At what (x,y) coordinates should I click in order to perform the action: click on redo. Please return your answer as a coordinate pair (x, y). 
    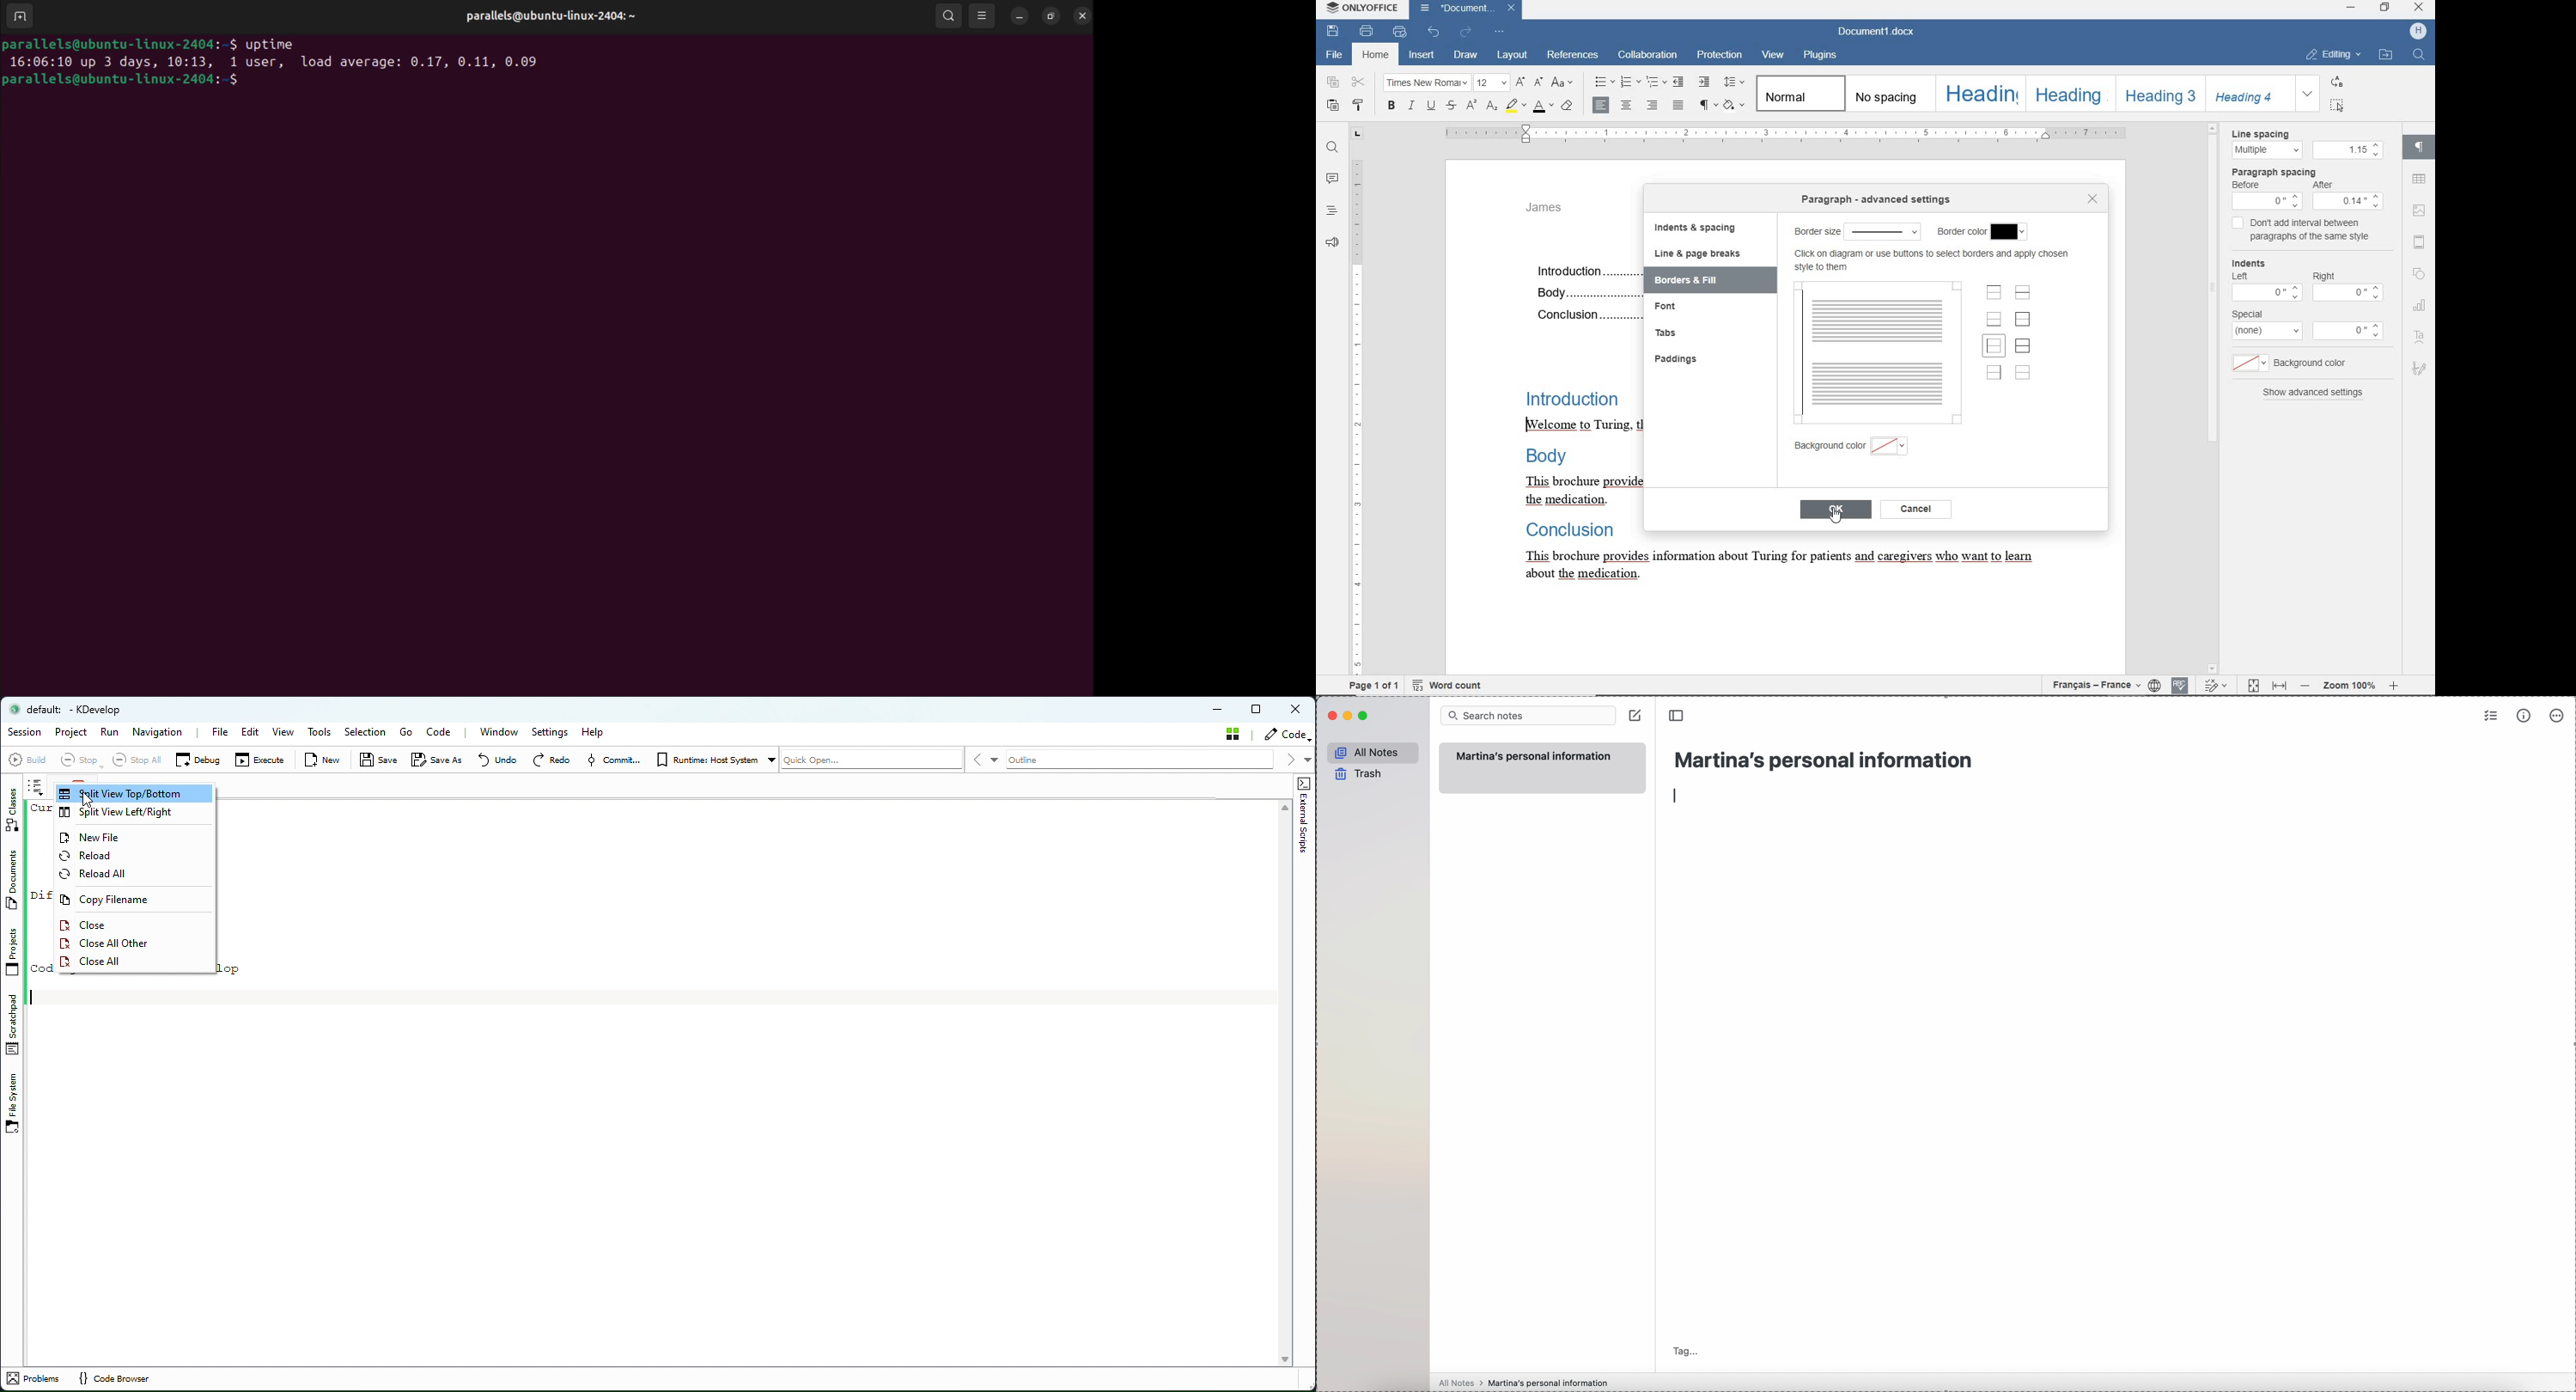
    Looking at the image, I should click on (1466, 31).